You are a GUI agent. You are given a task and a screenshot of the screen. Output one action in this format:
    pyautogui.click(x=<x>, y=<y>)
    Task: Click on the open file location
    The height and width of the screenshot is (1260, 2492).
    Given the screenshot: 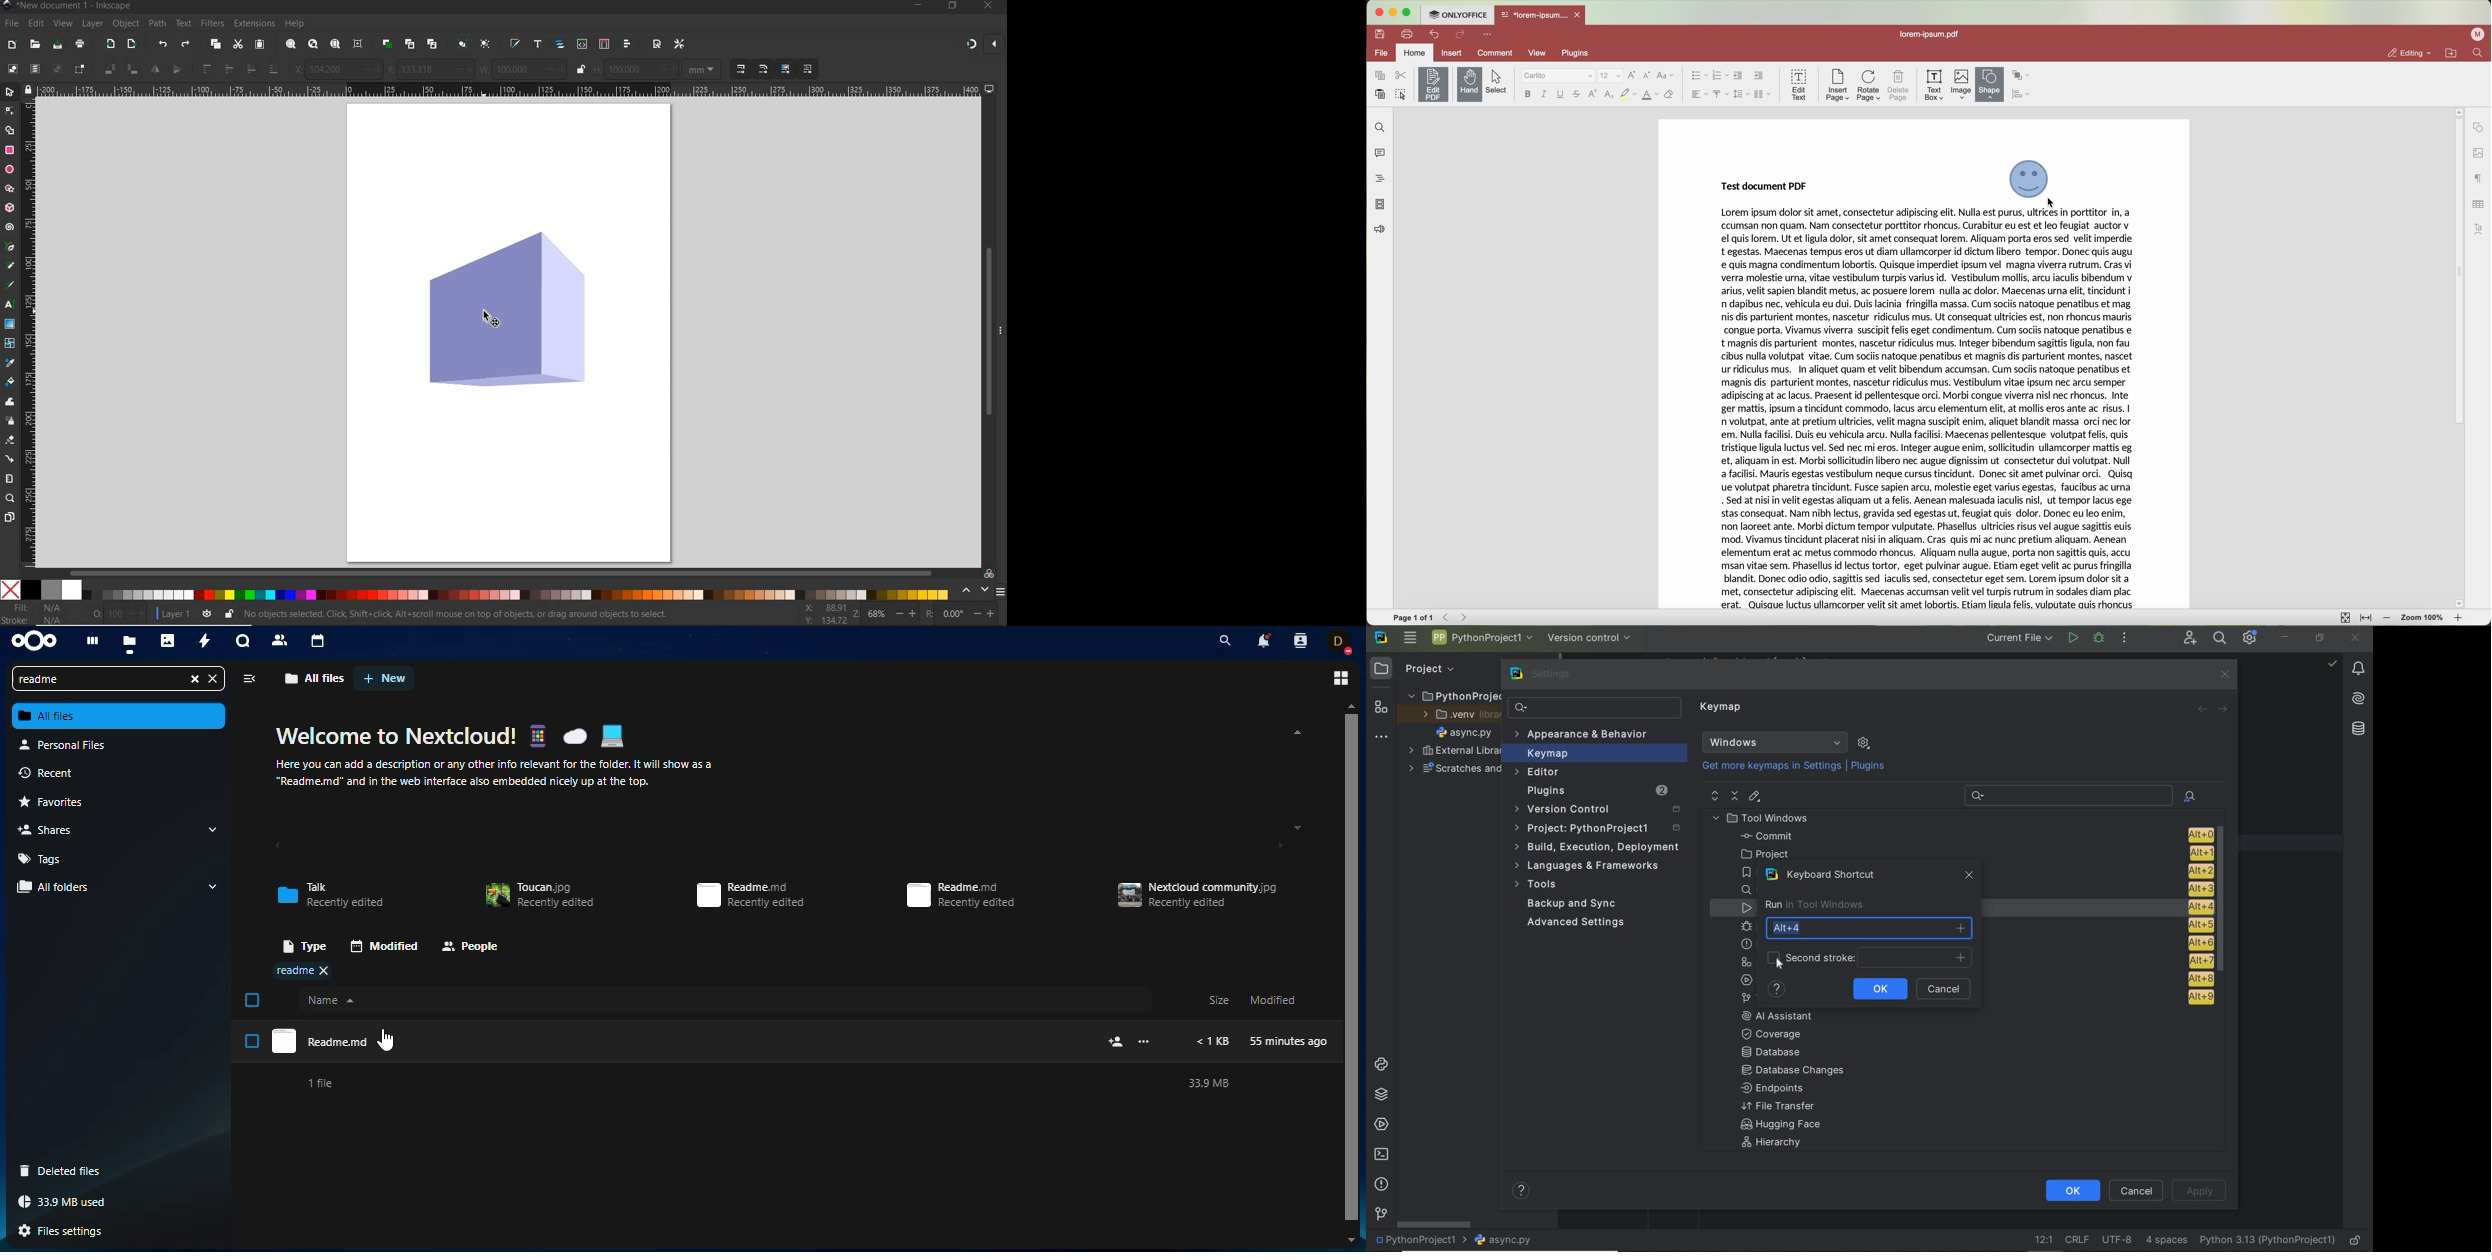 What is the action you would take?
    pyautogui.click(x=2452, y=53)
    